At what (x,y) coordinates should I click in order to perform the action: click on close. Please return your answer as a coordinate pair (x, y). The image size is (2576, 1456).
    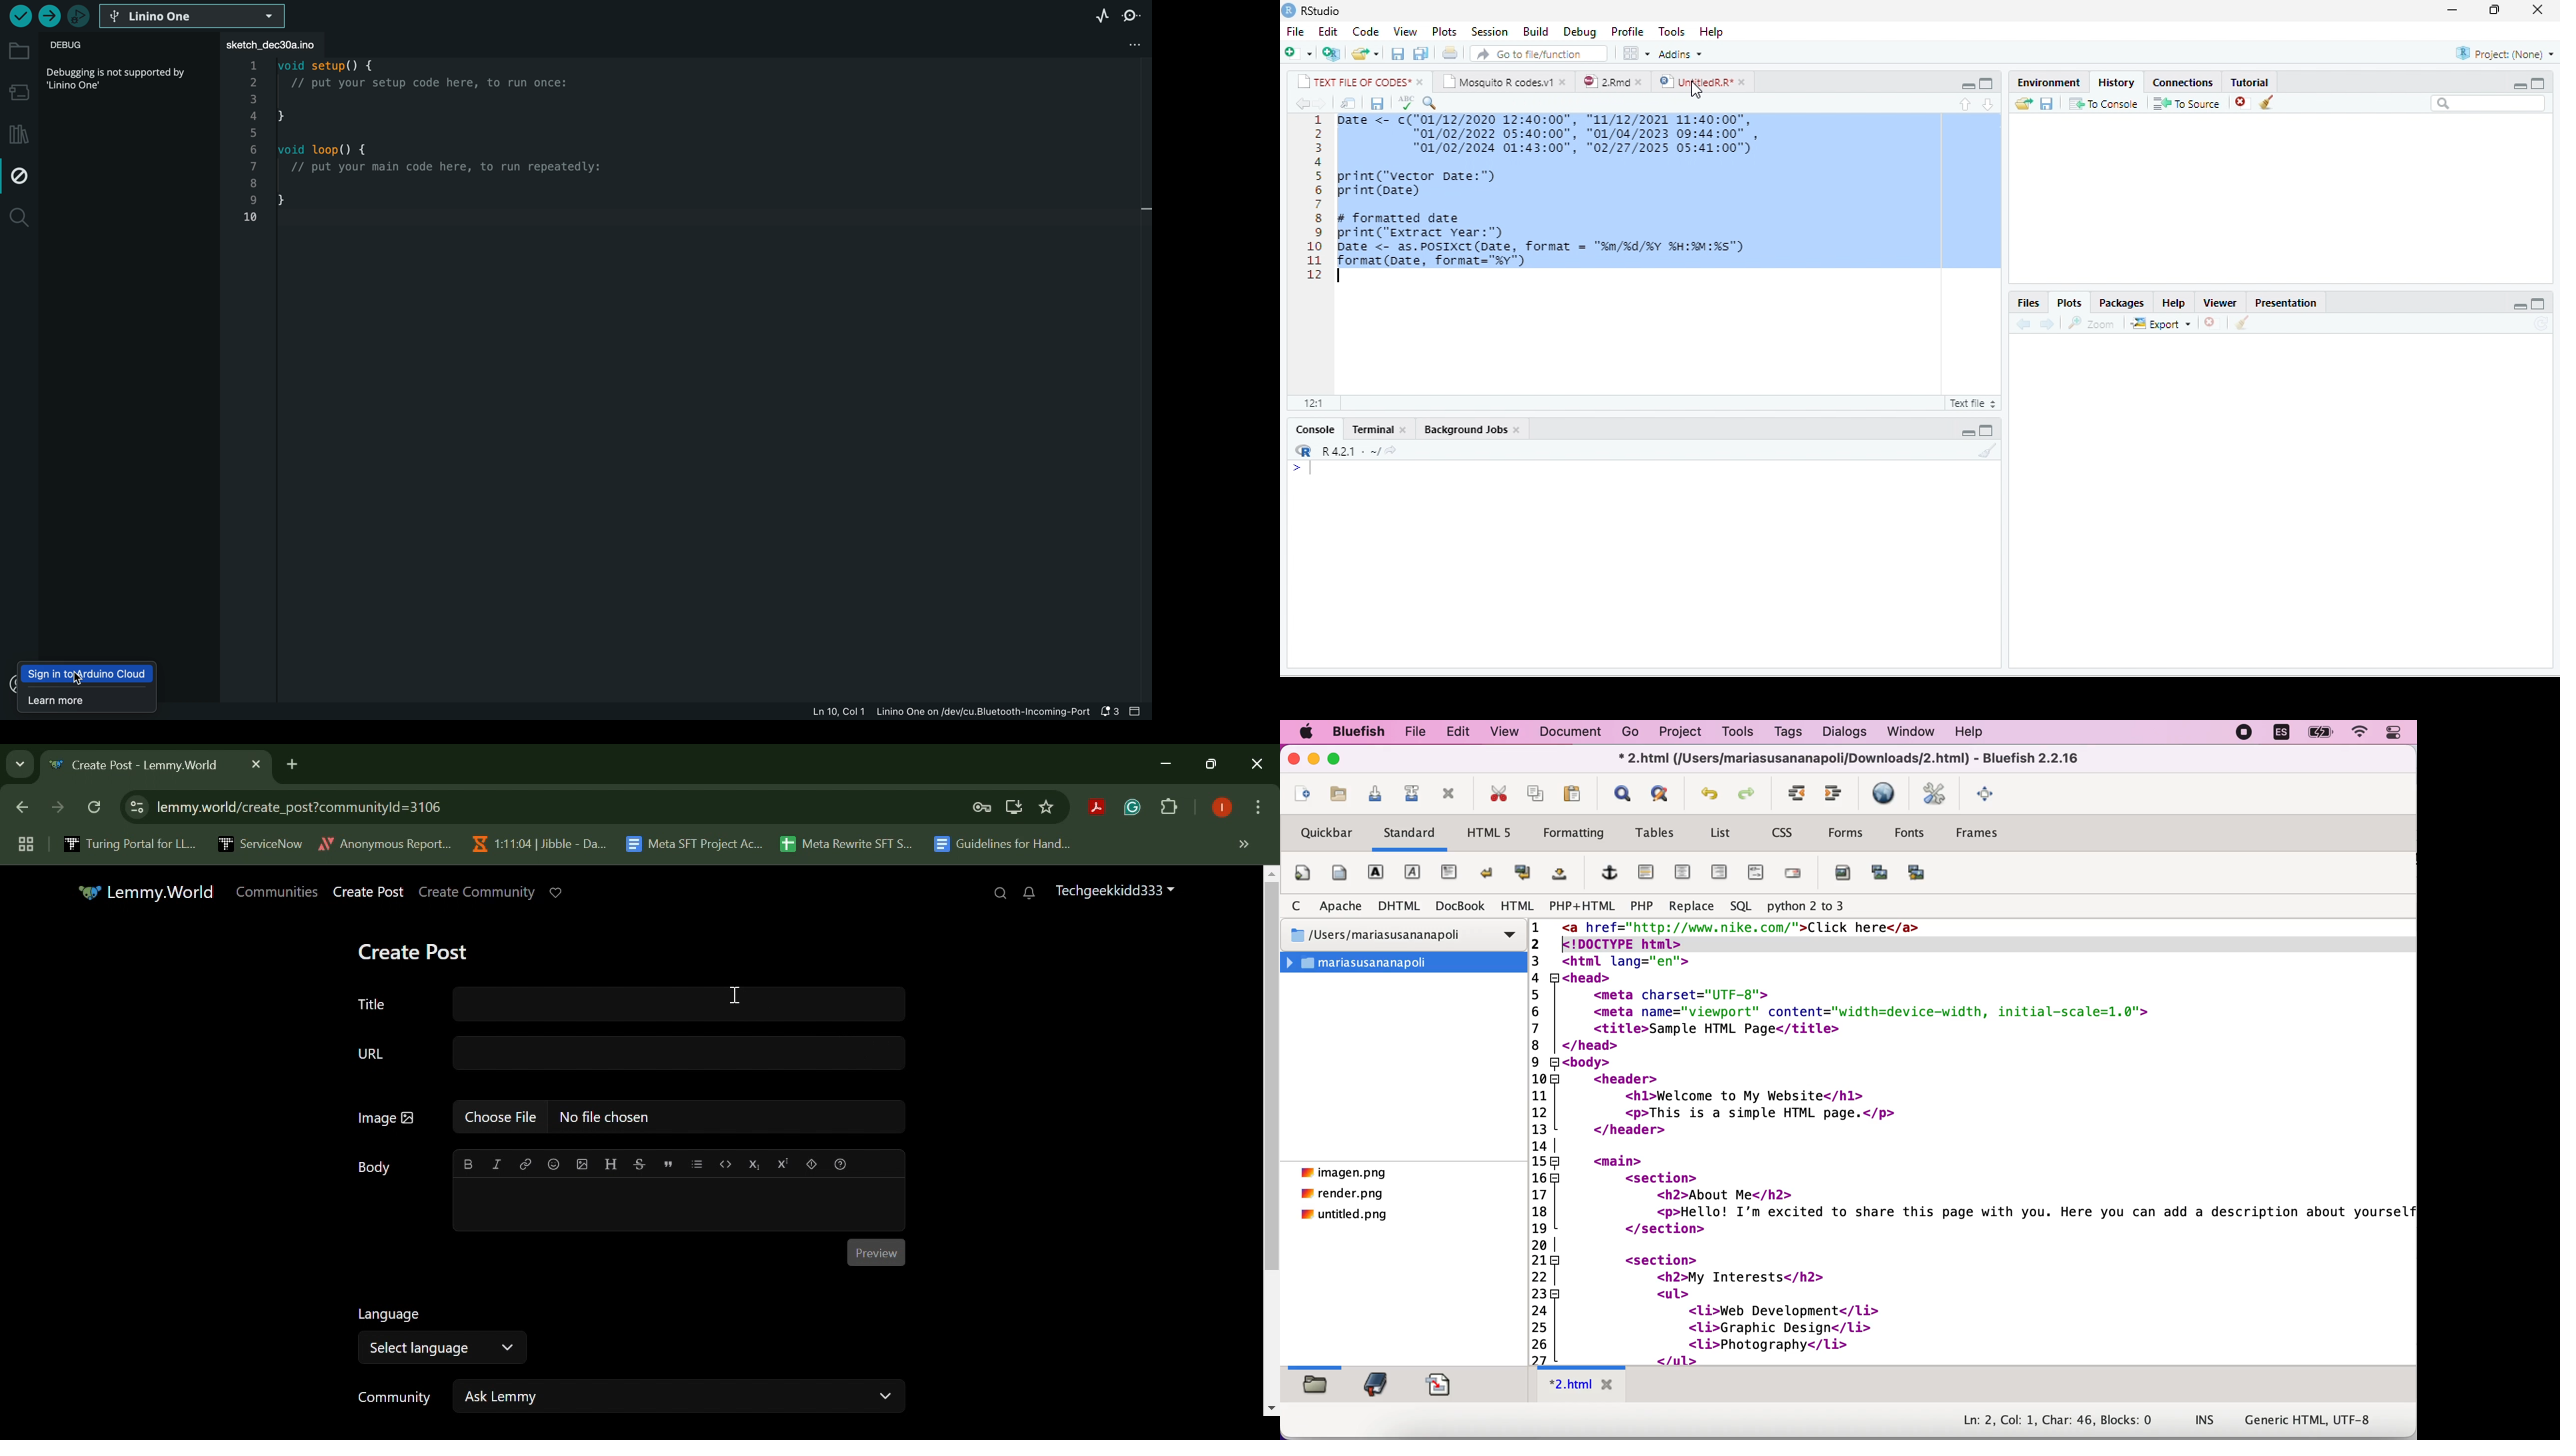
    Looking at the image, I should click on (1422, 82).